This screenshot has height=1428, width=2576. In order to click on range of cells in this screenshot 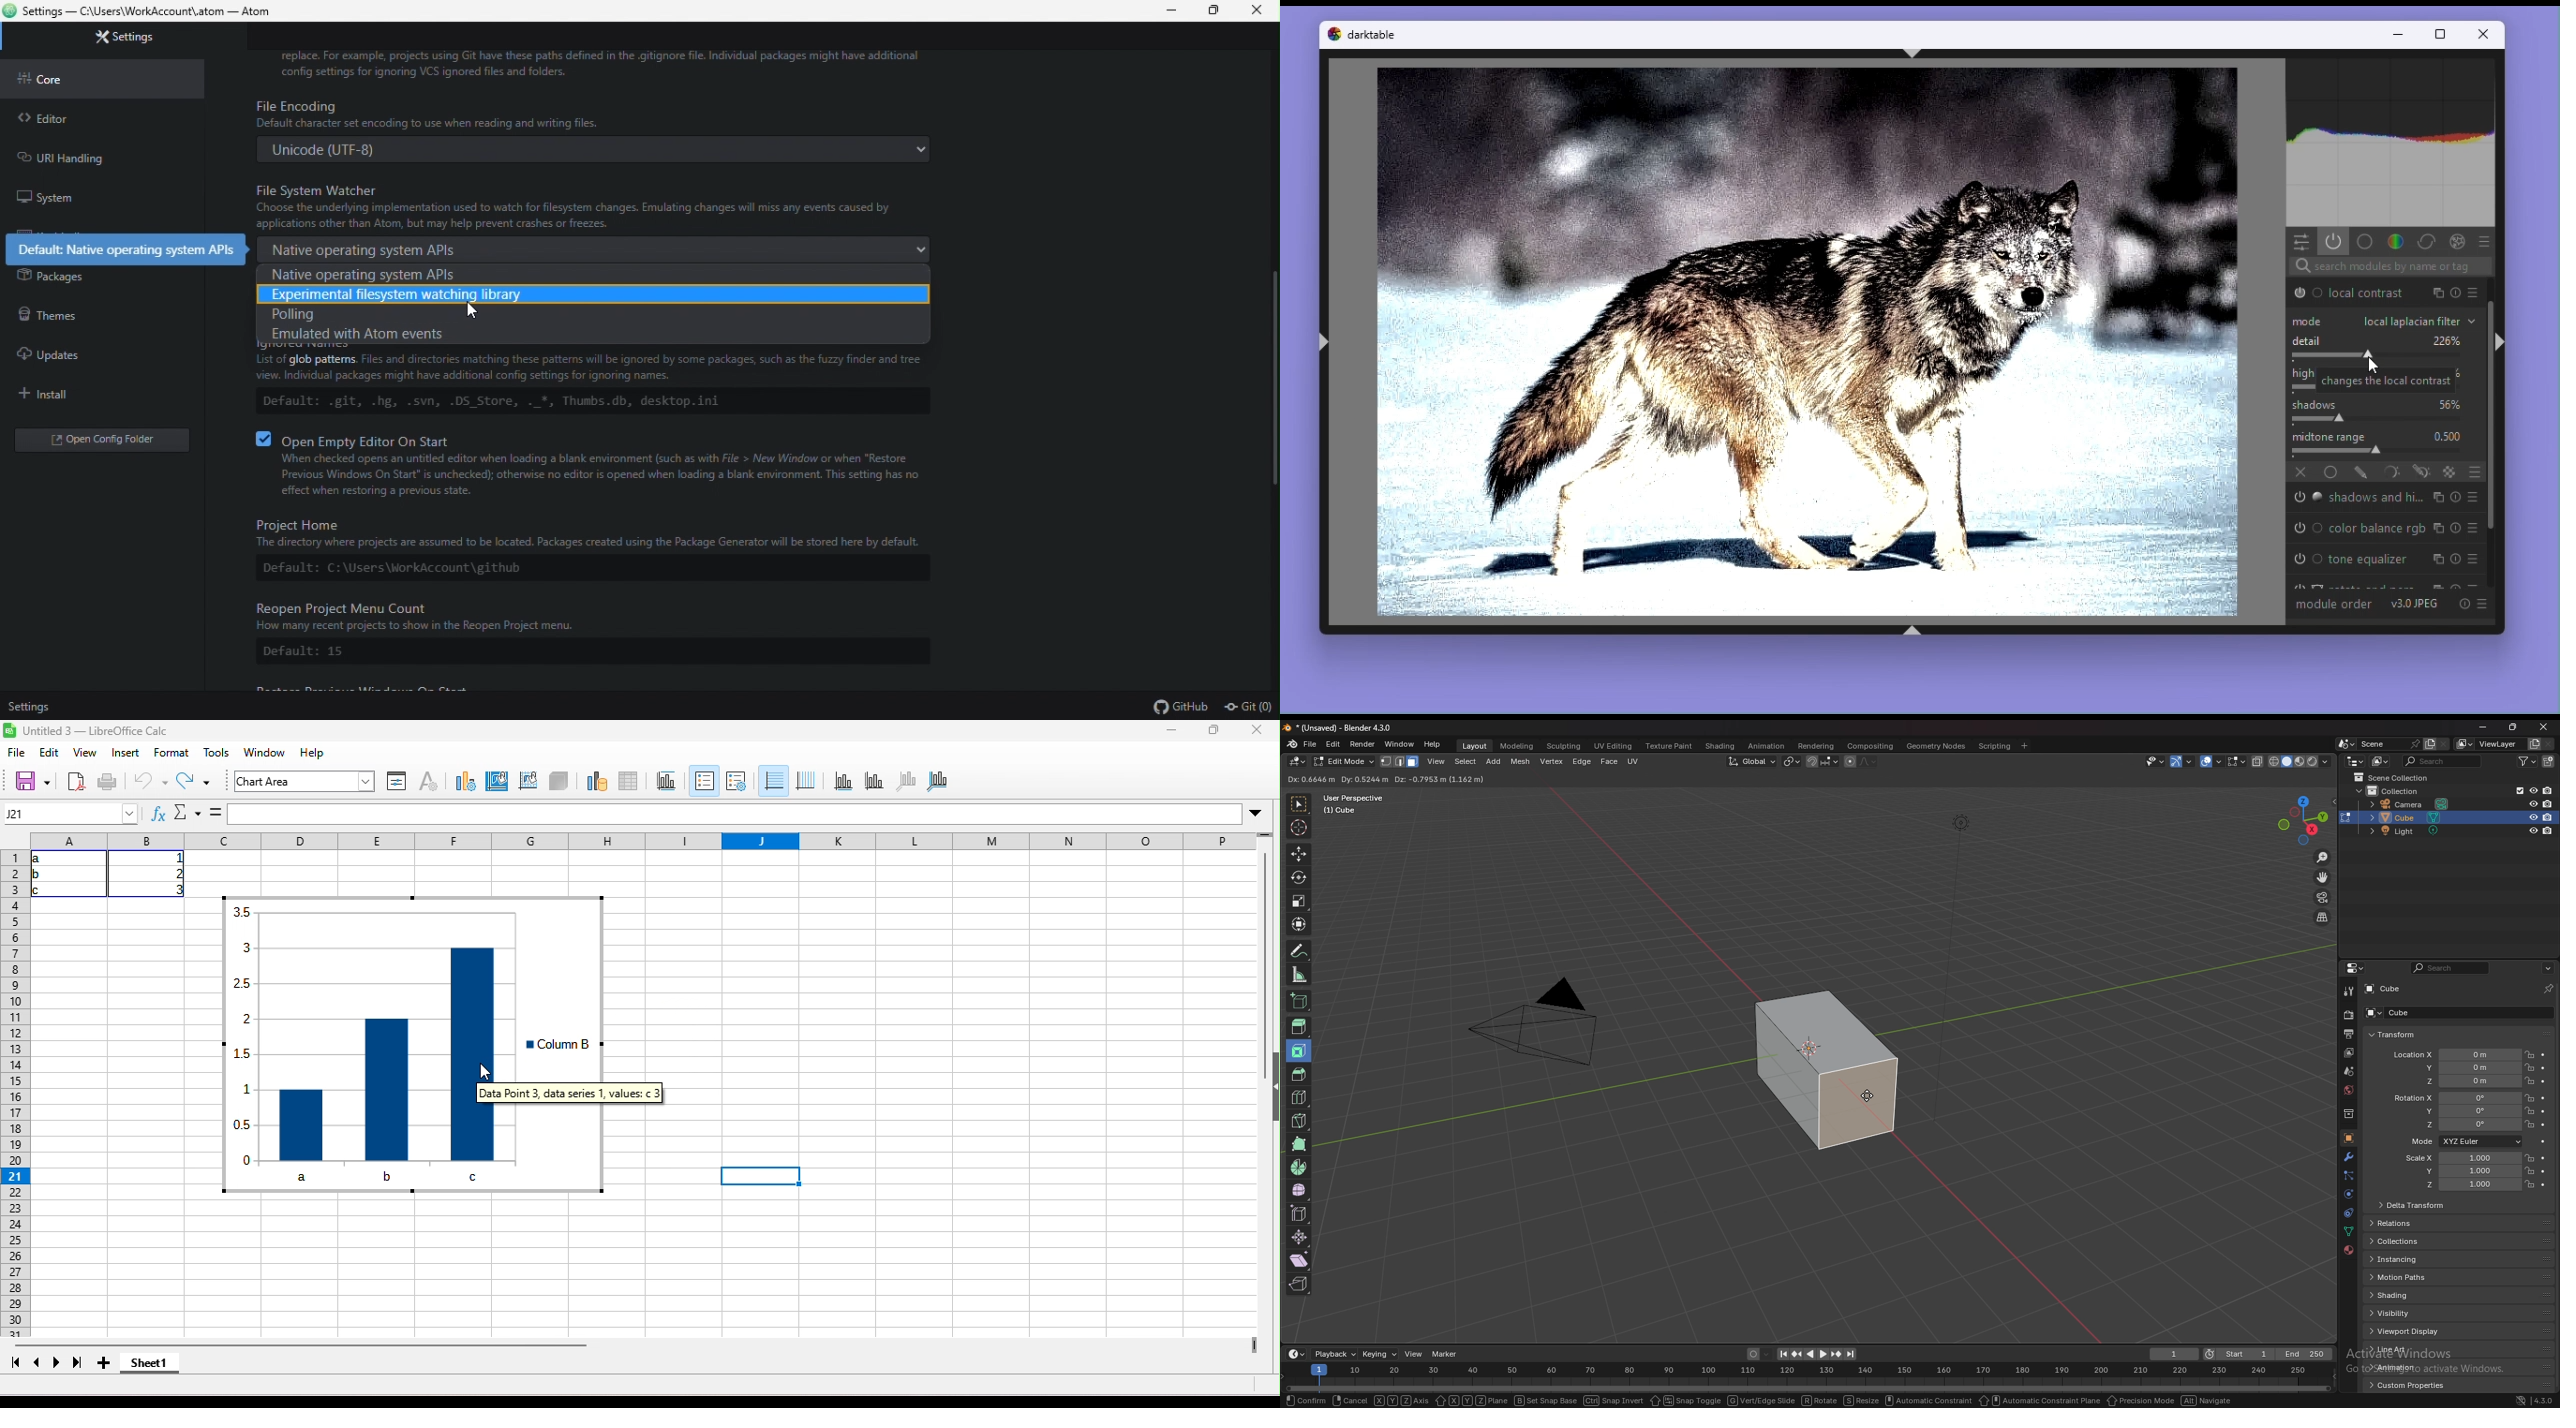, I will do `click(115, 876)`.